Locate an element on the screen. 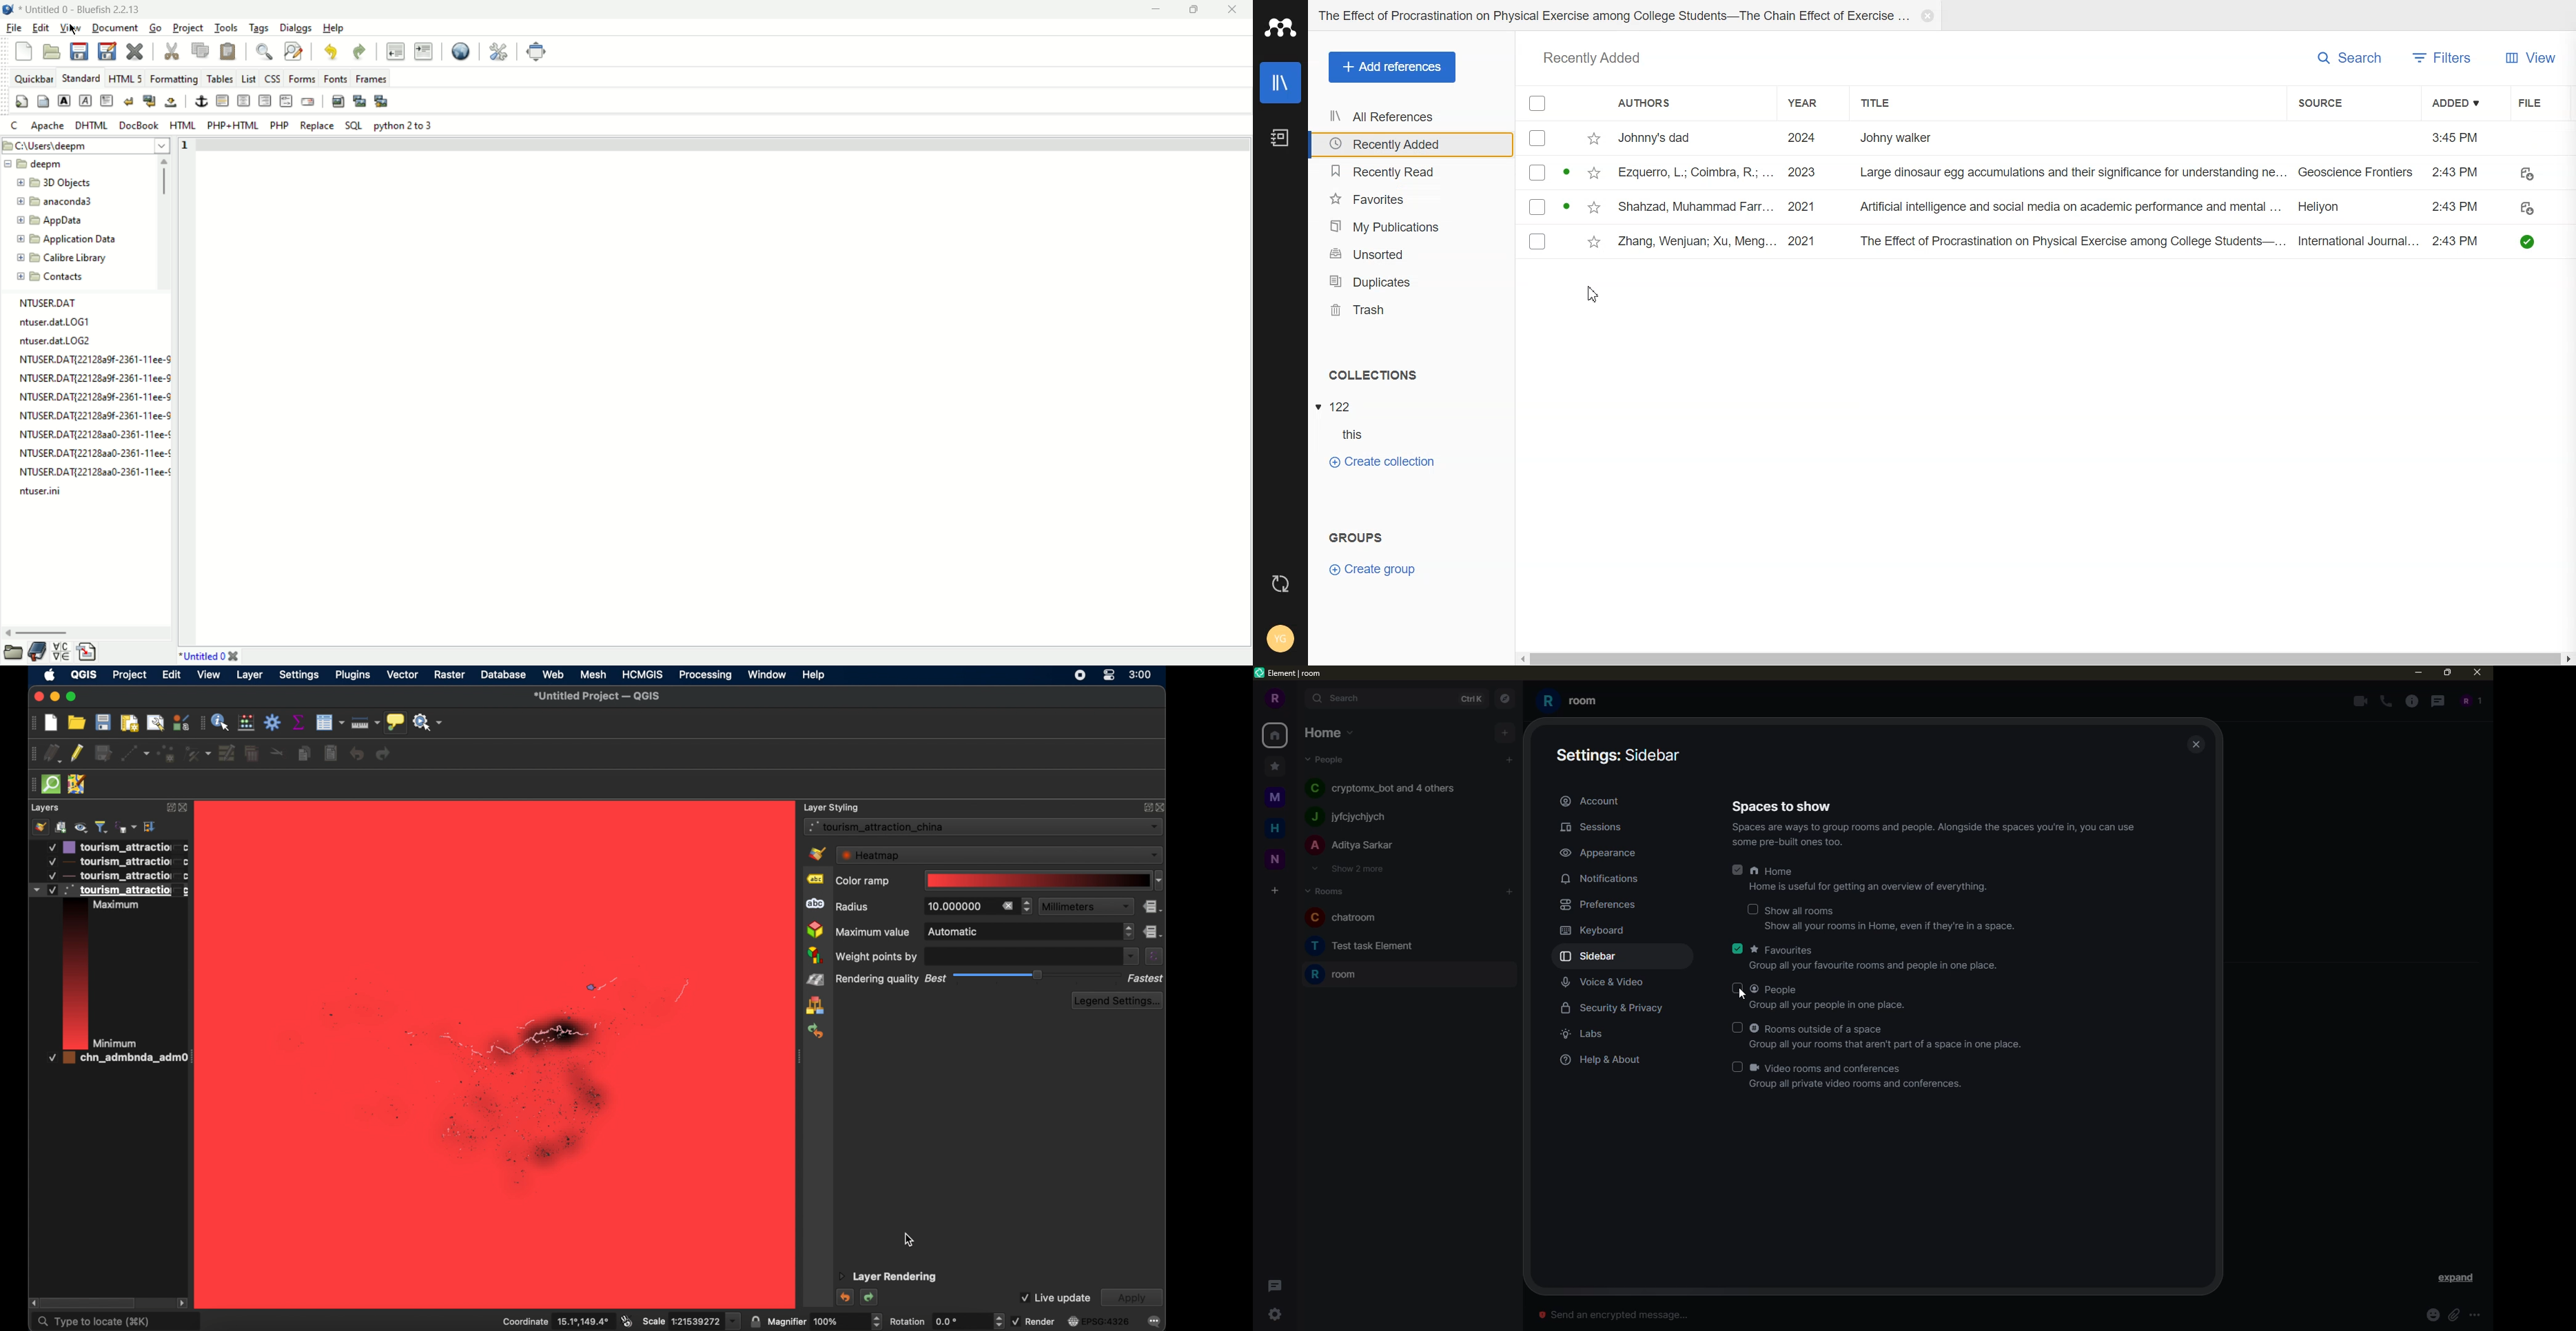 The width and height of the screenshot is (2576, 1344). filter is located at coordinates (101, 826).